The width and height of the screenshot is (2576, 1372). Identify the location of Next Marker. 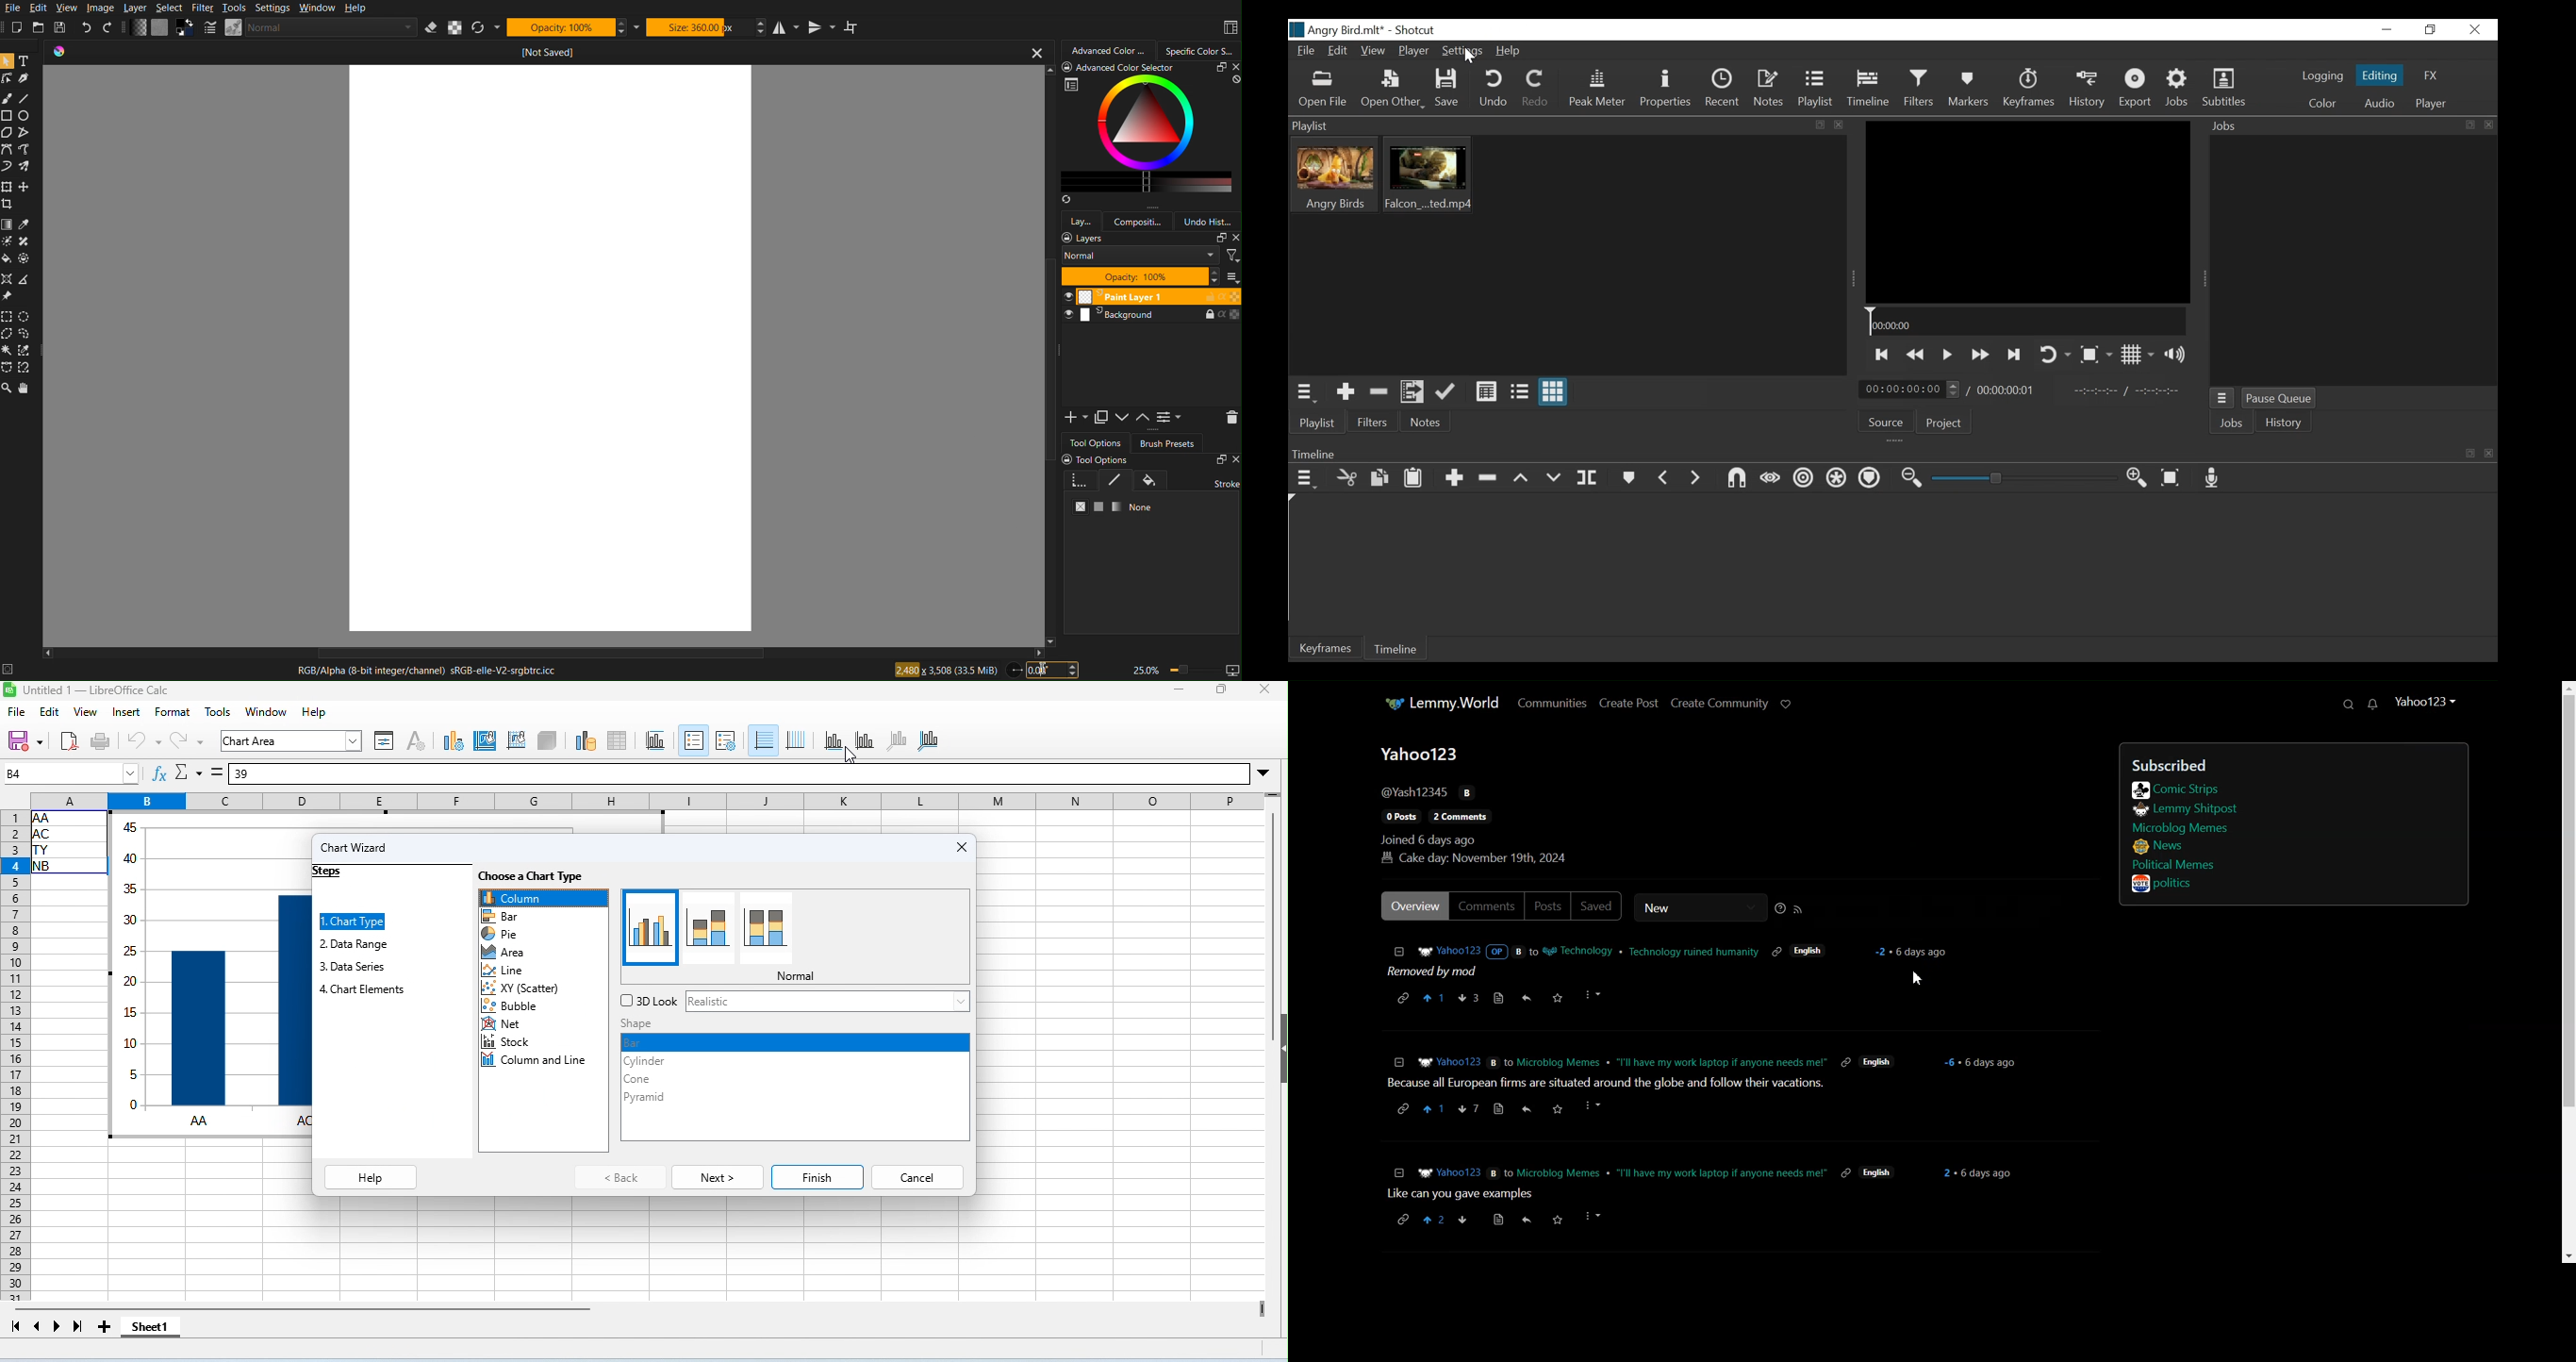
(1698, 479).